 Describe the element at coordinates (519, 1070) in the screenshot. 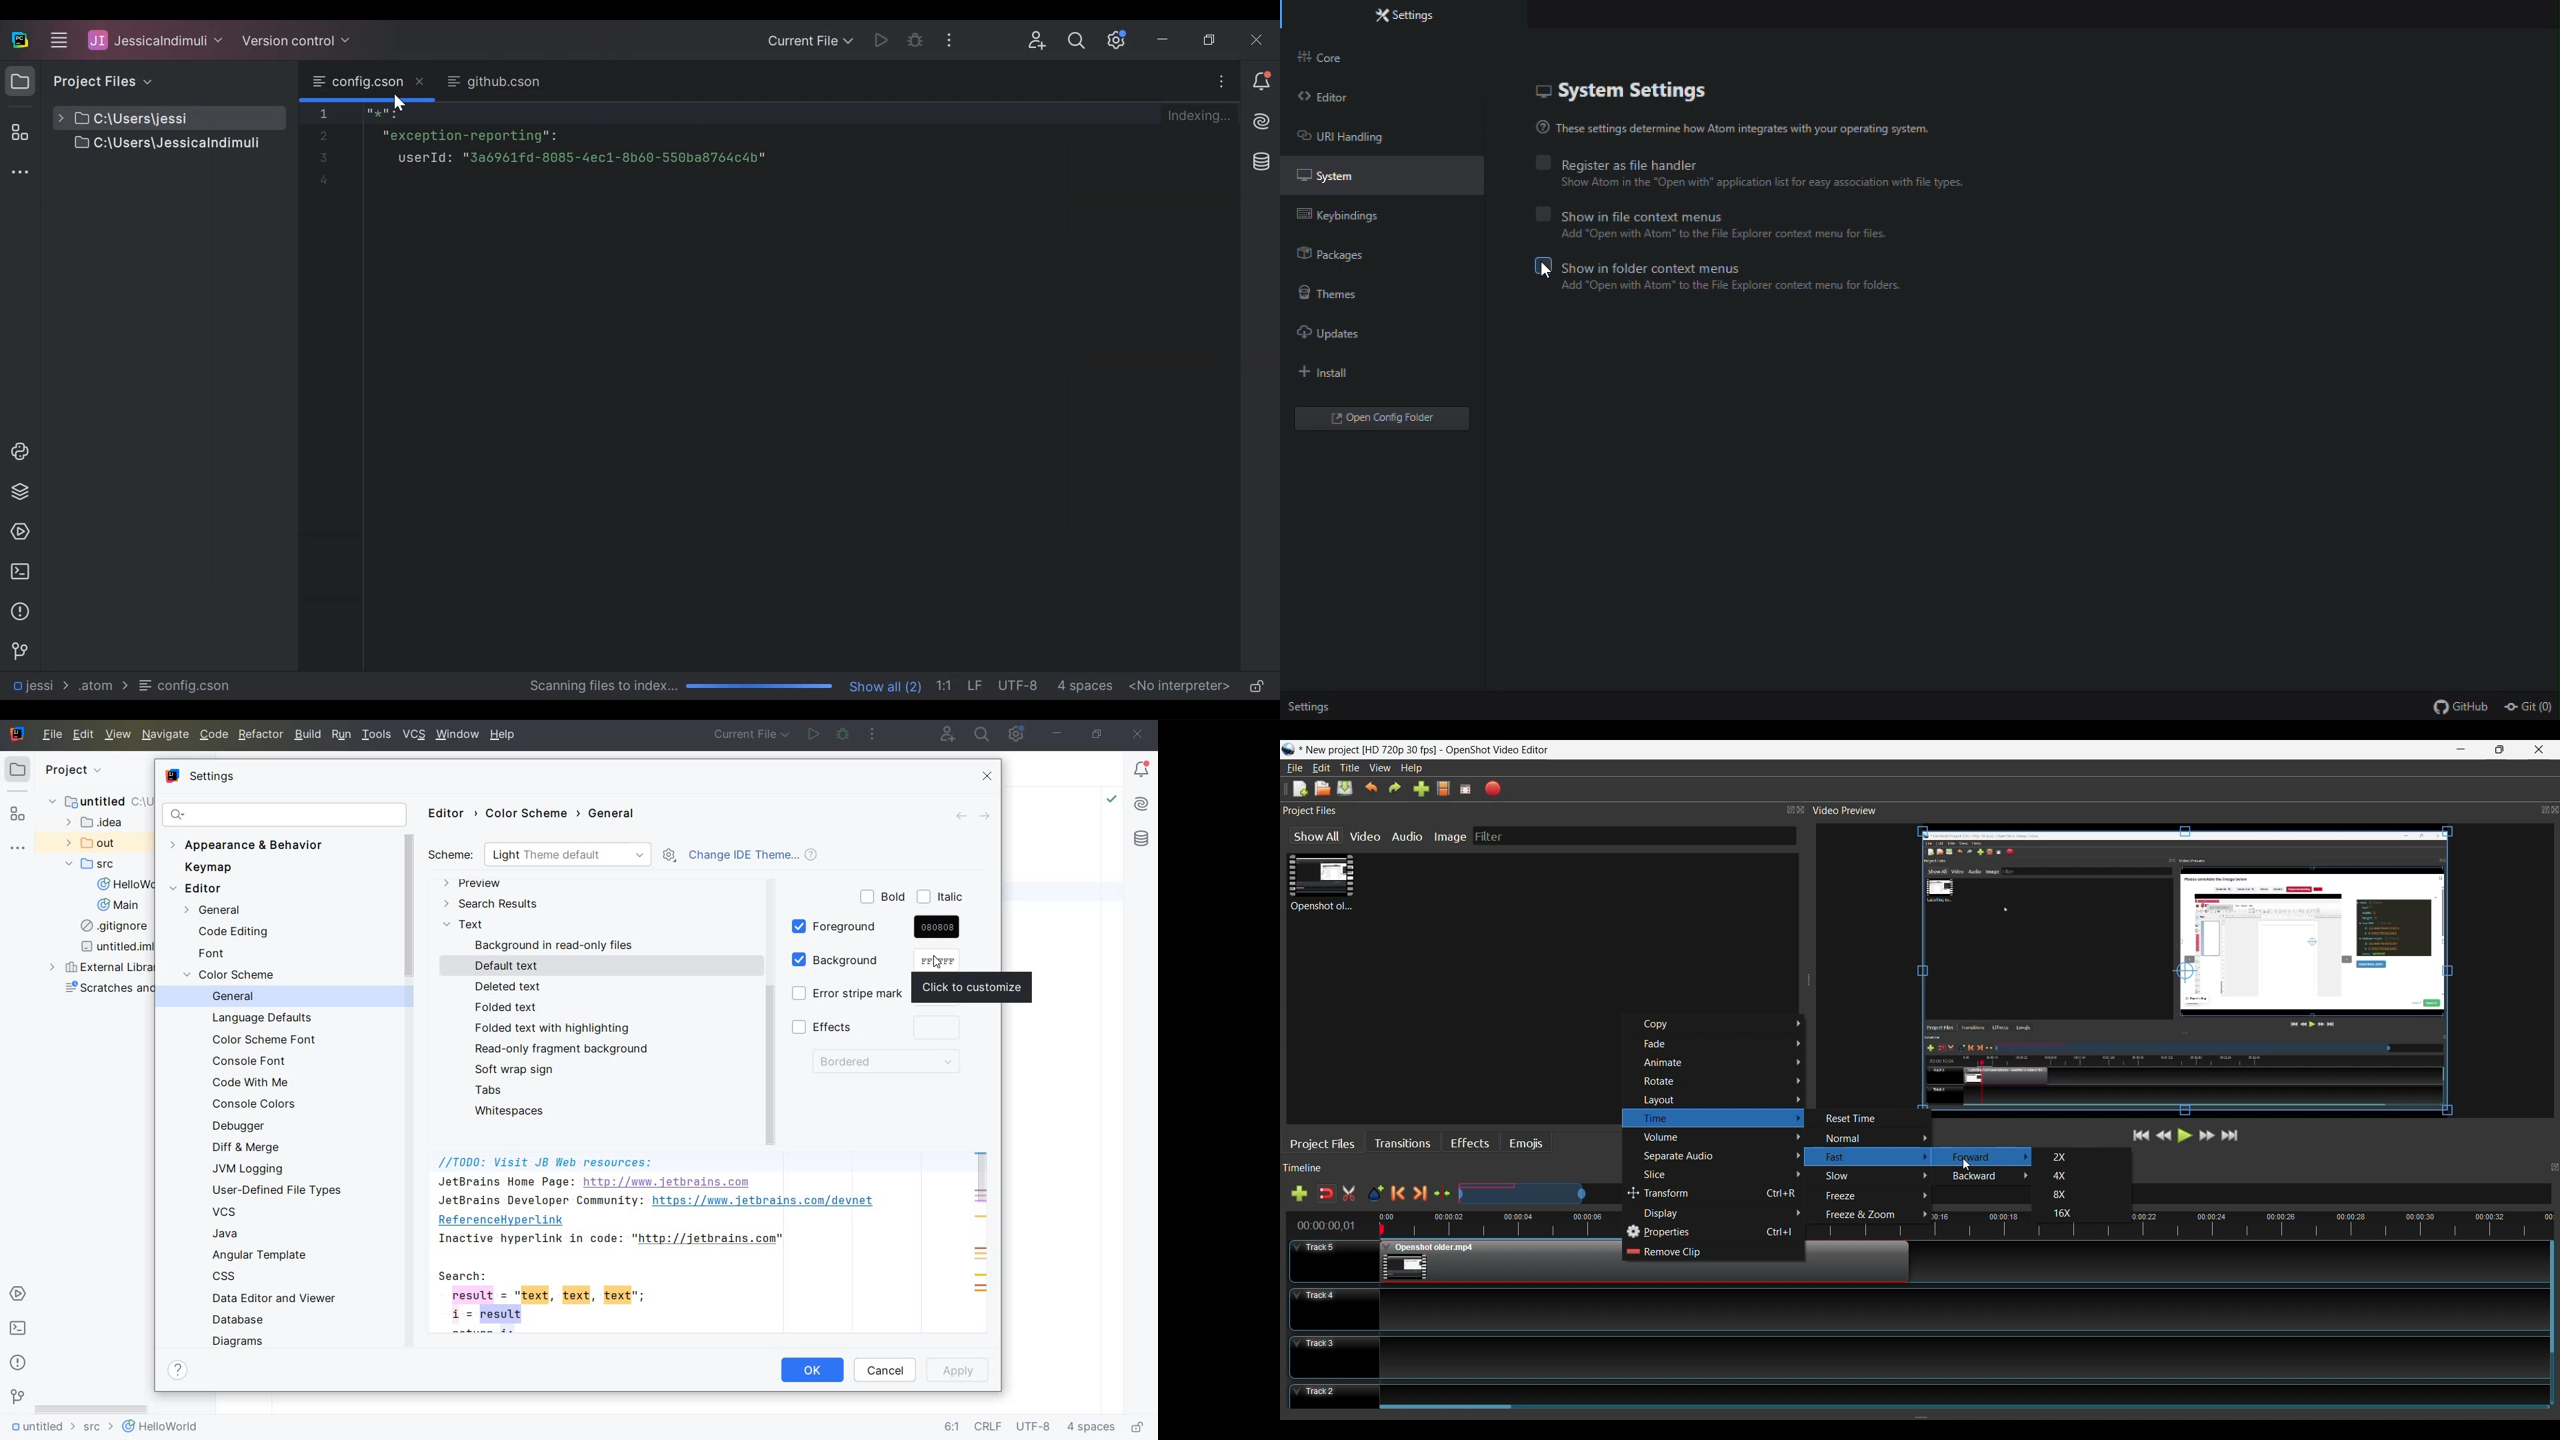

I see `SOFT WRAP SIGN` at that location.